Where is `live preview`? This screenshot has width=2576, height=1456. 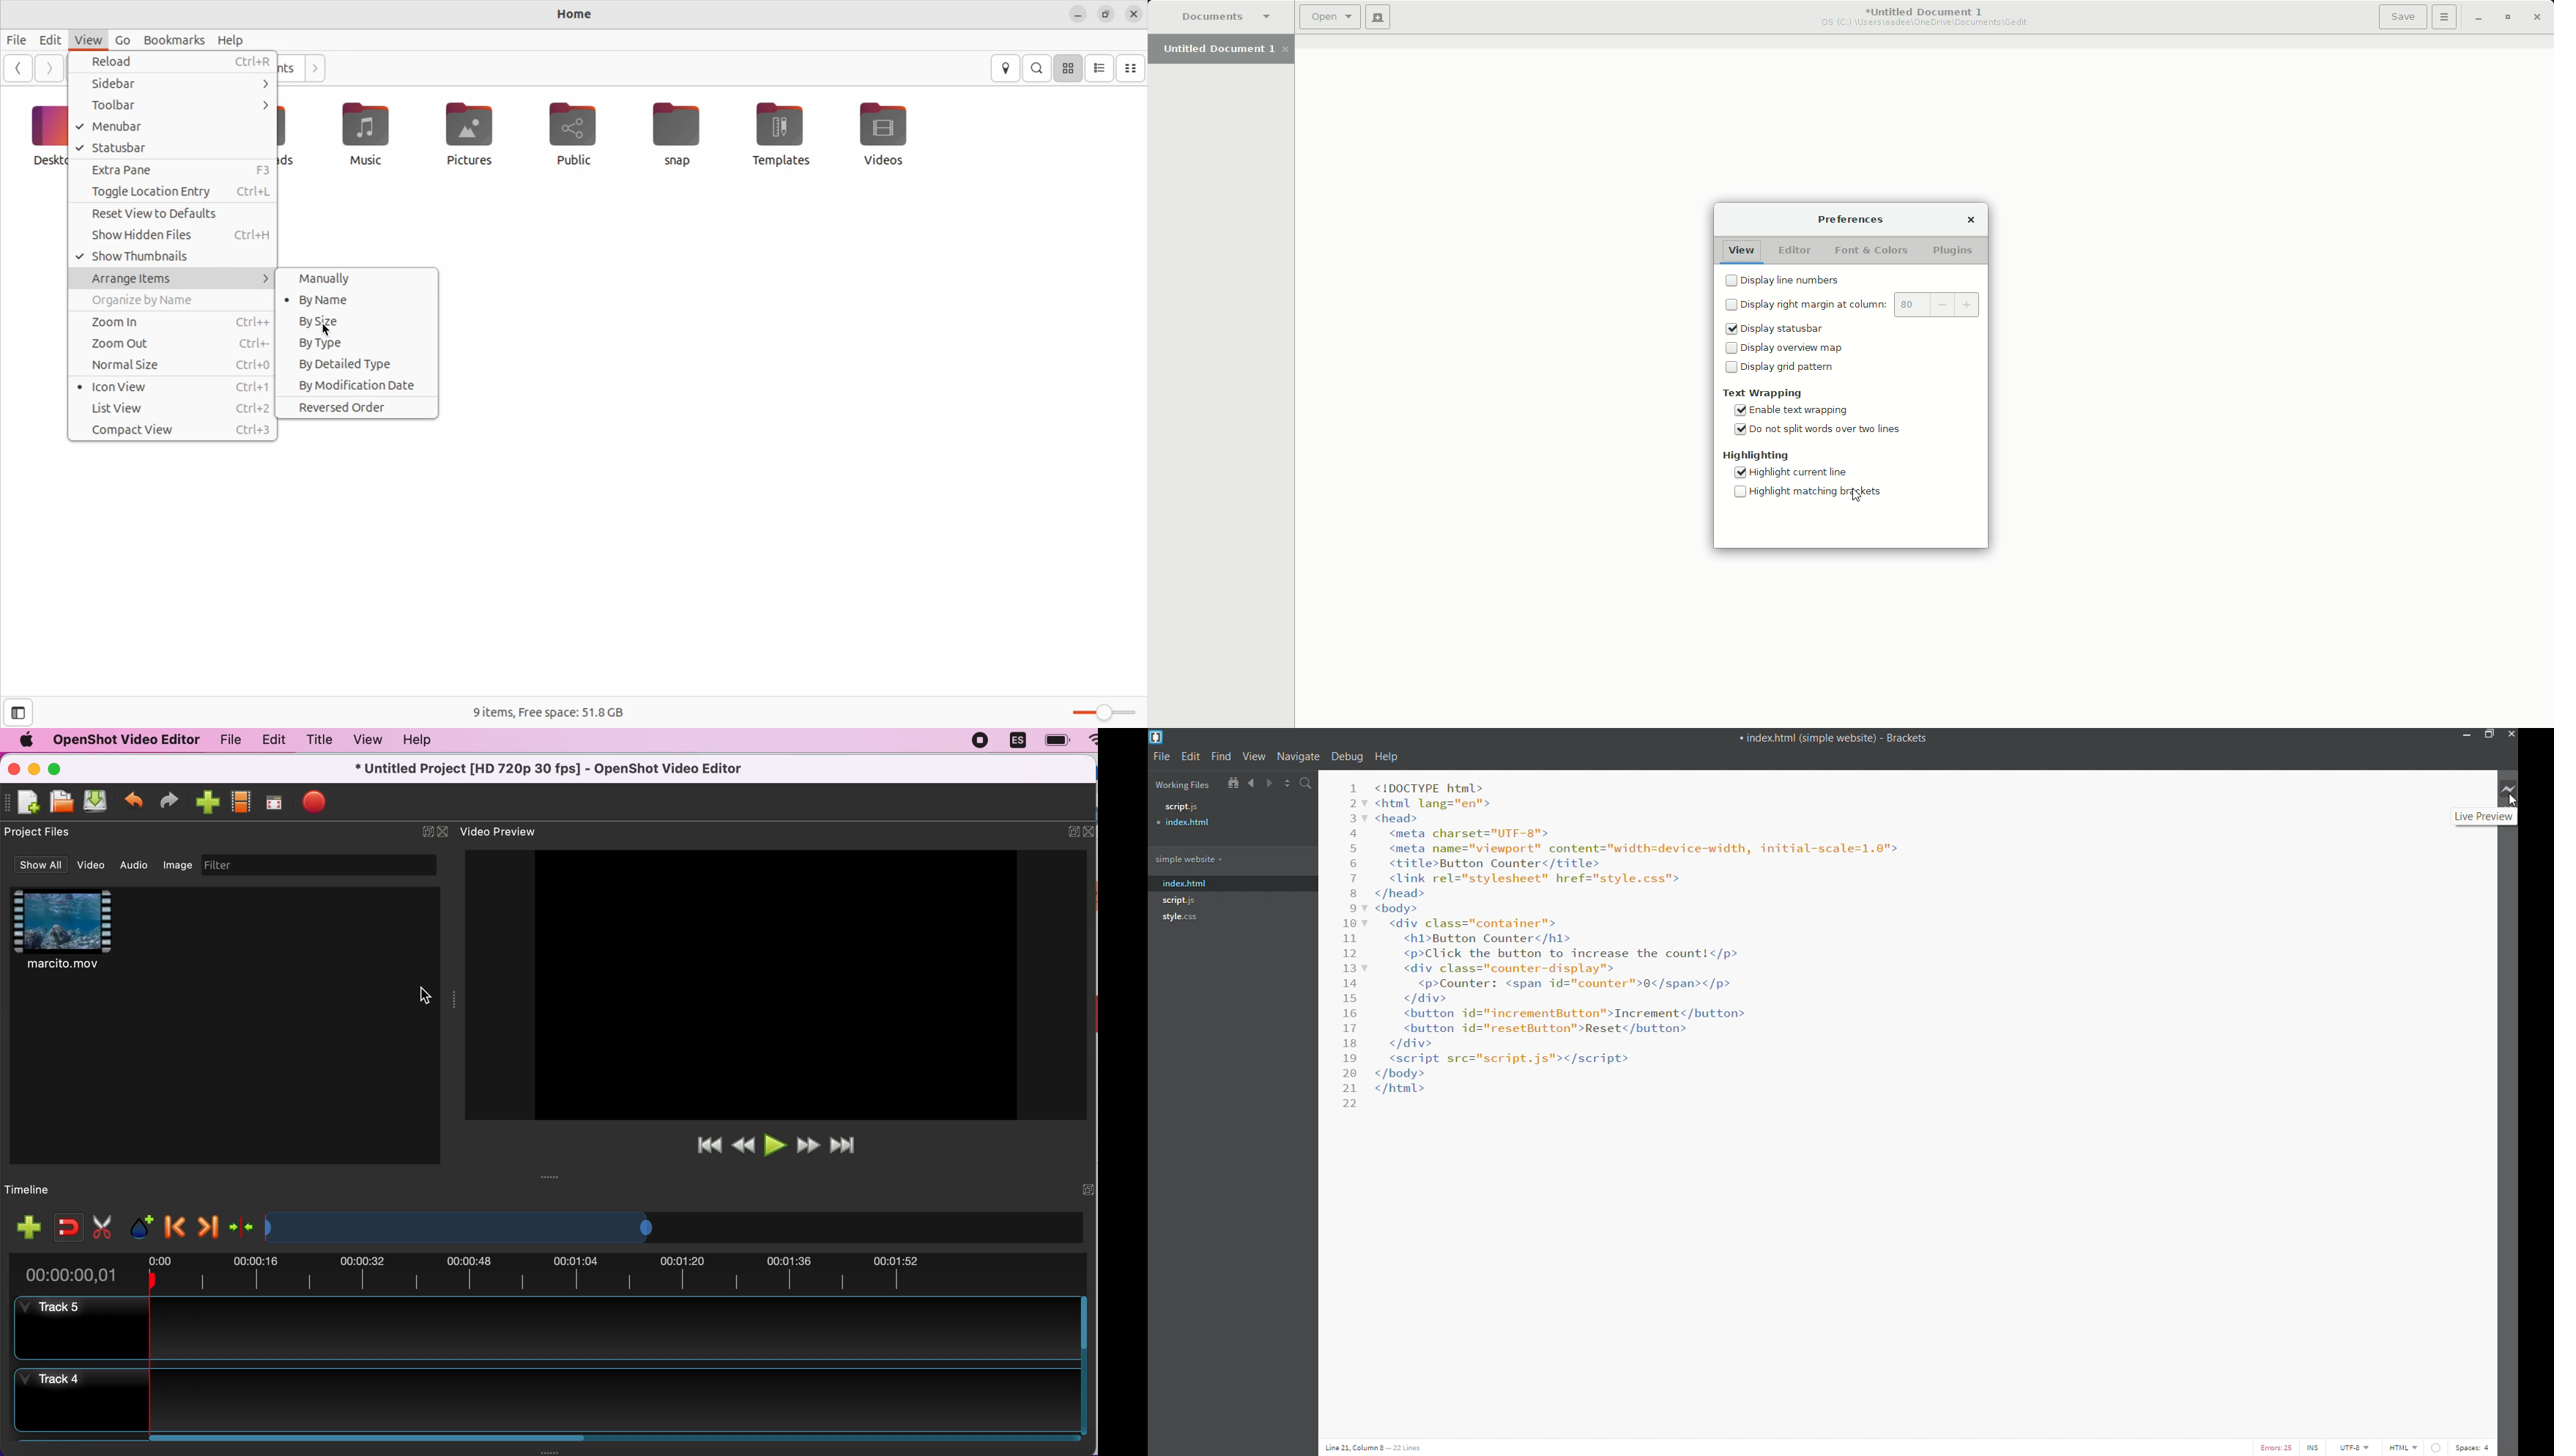
live preview is located at coordinates (2482, 817).